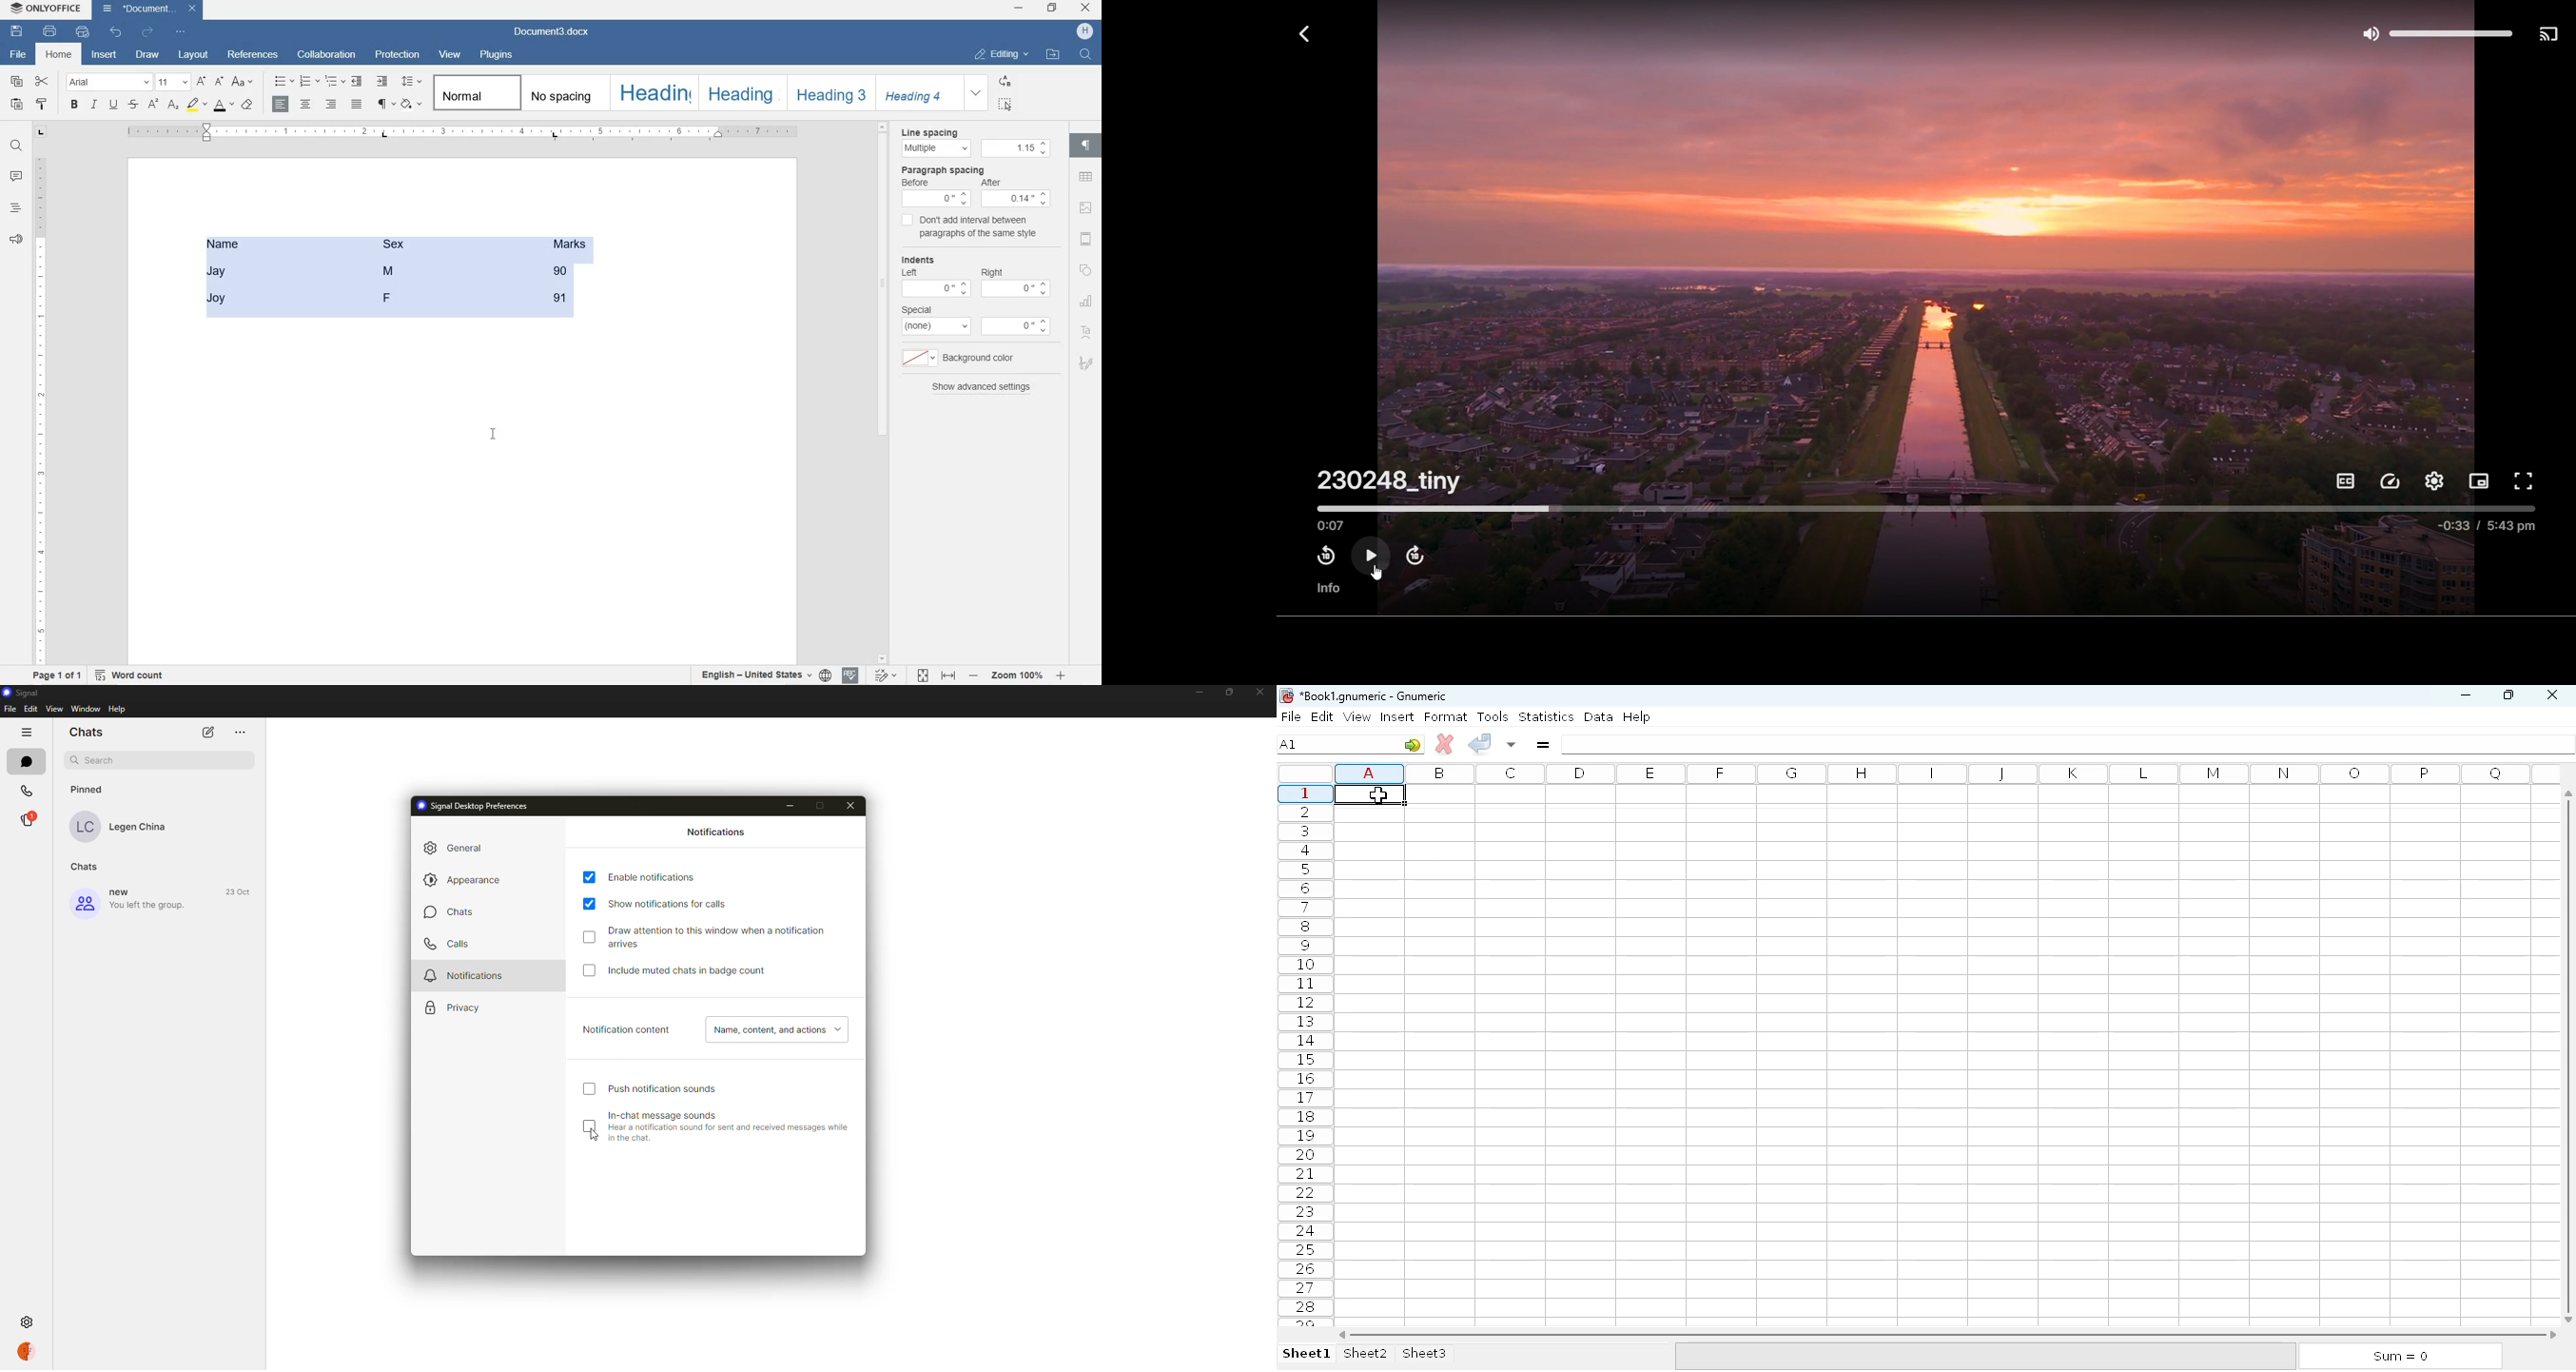  Describe the element at coordinates (1007, 104) in the screenshot. I see `SELECT ALL` at that location.